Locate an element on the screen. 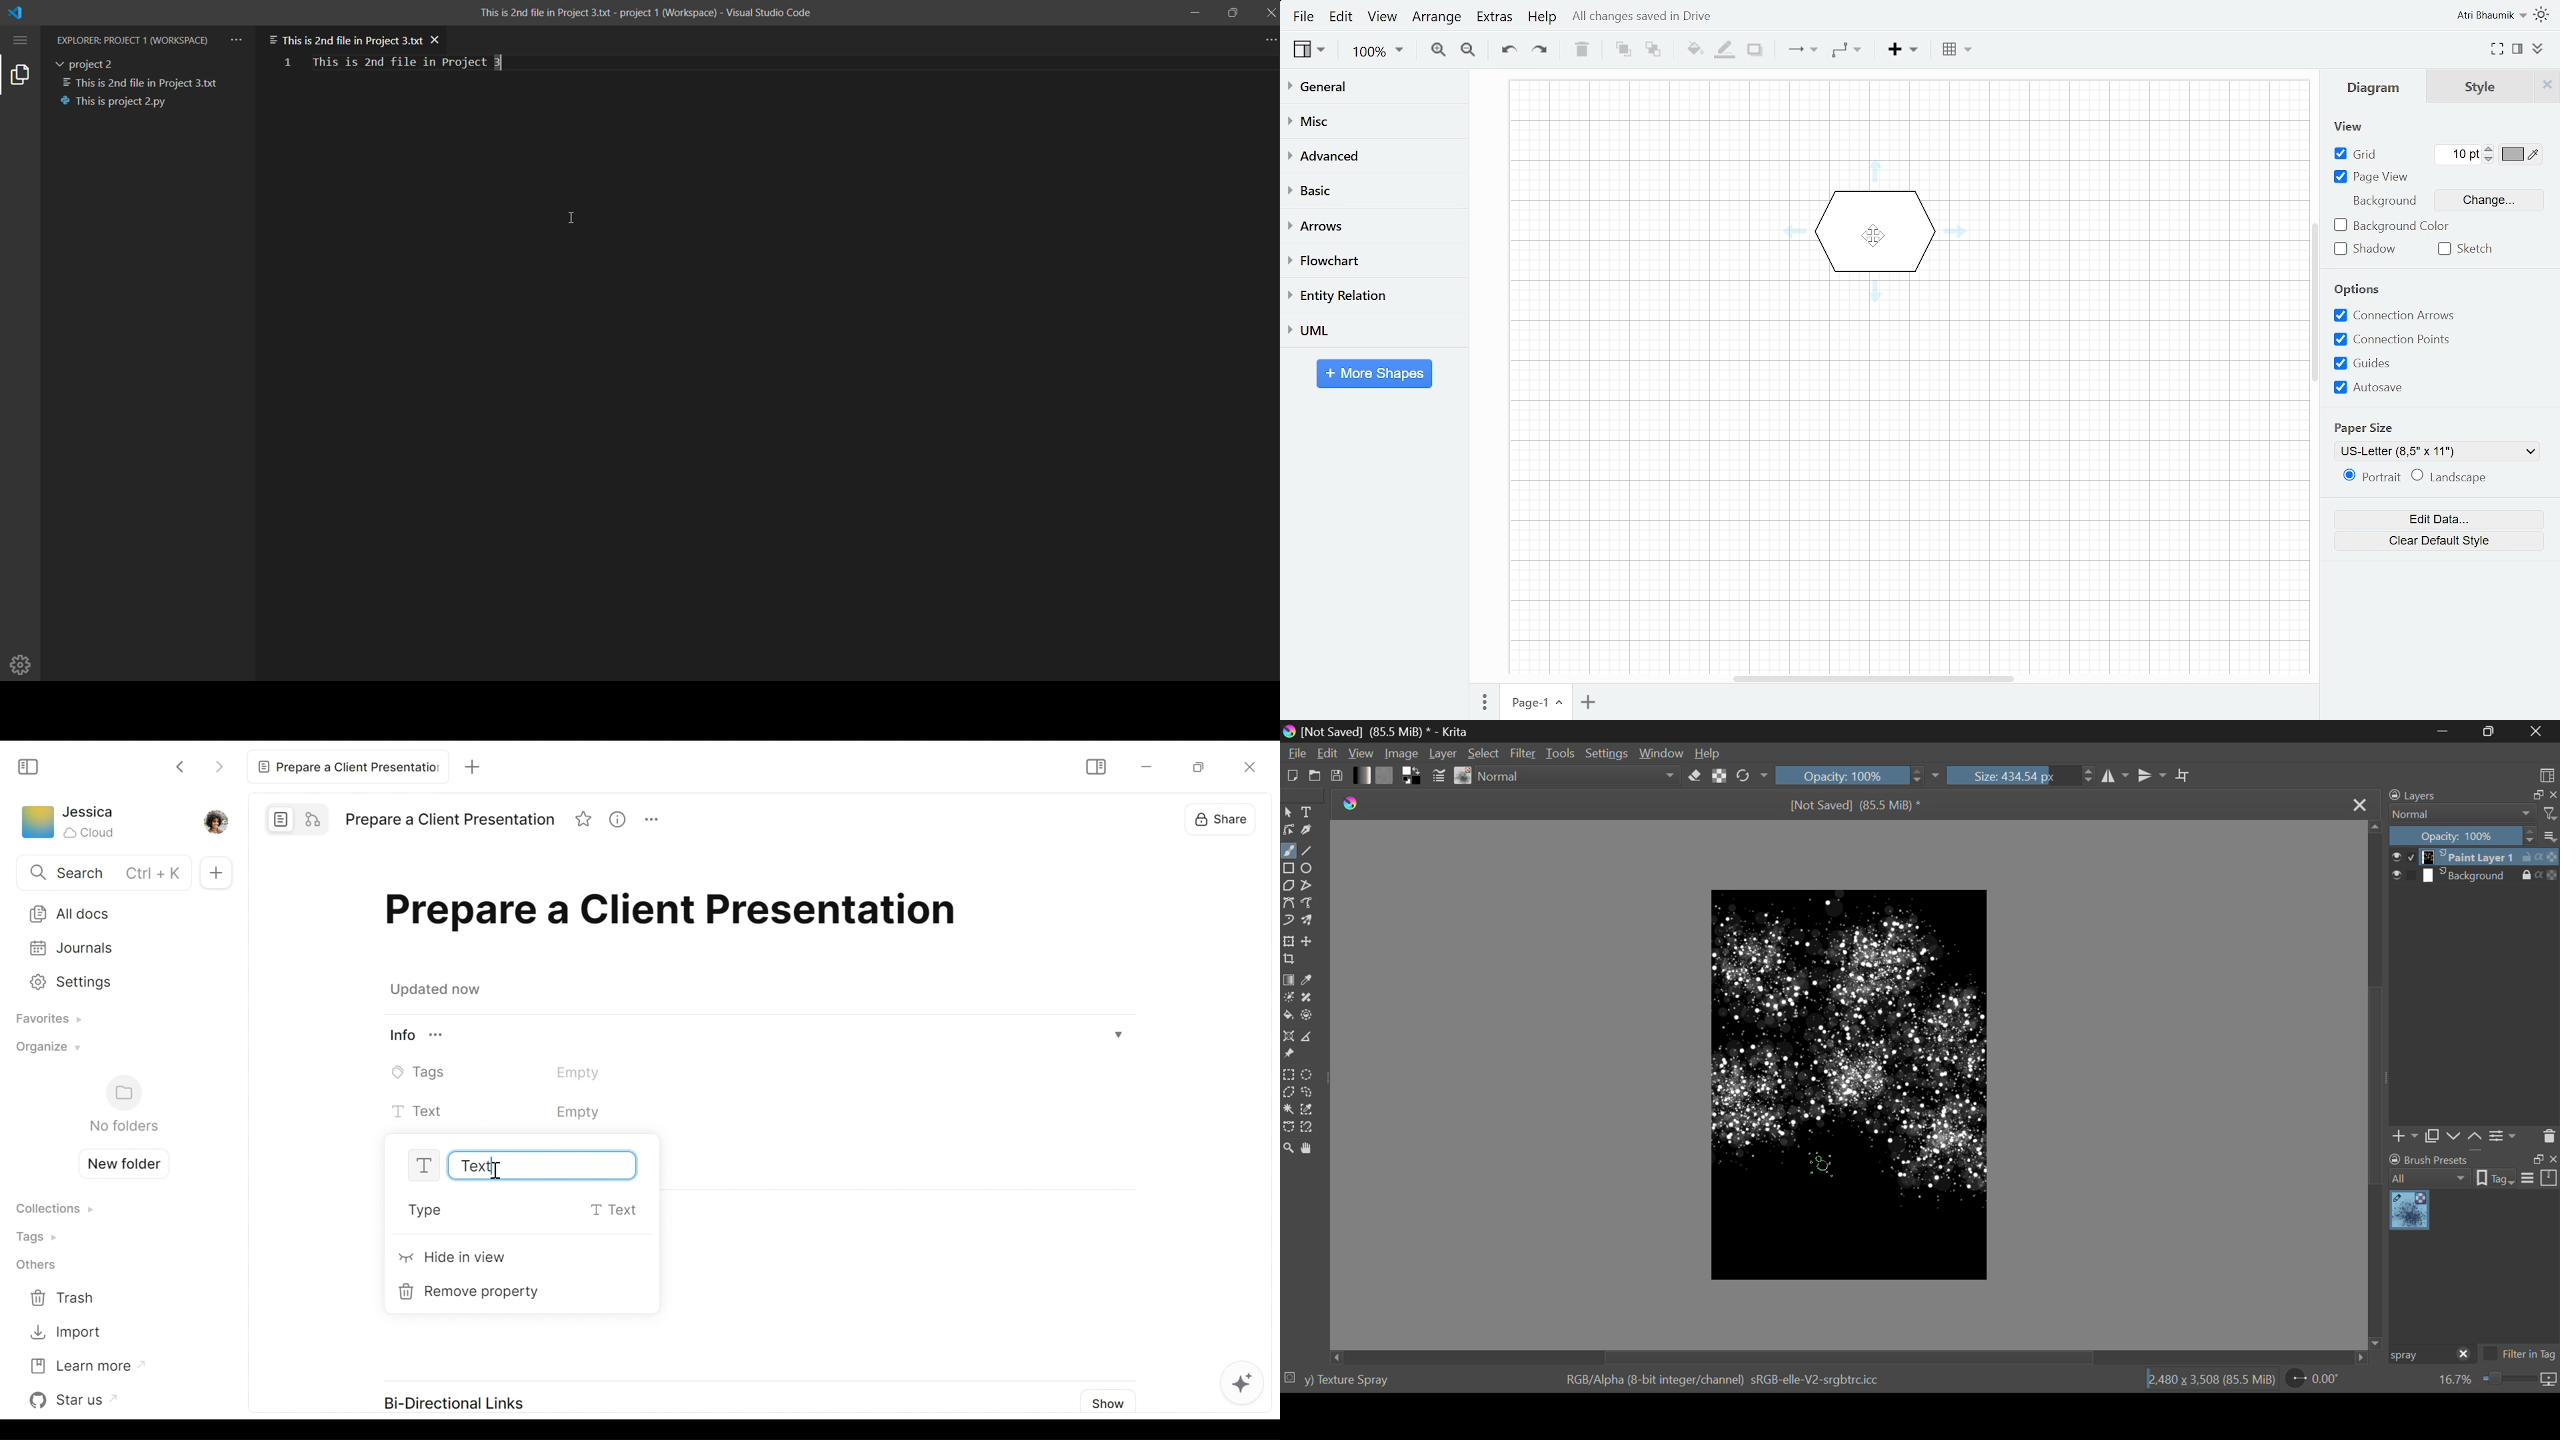  selection is located at coordinates (1289, 1376).